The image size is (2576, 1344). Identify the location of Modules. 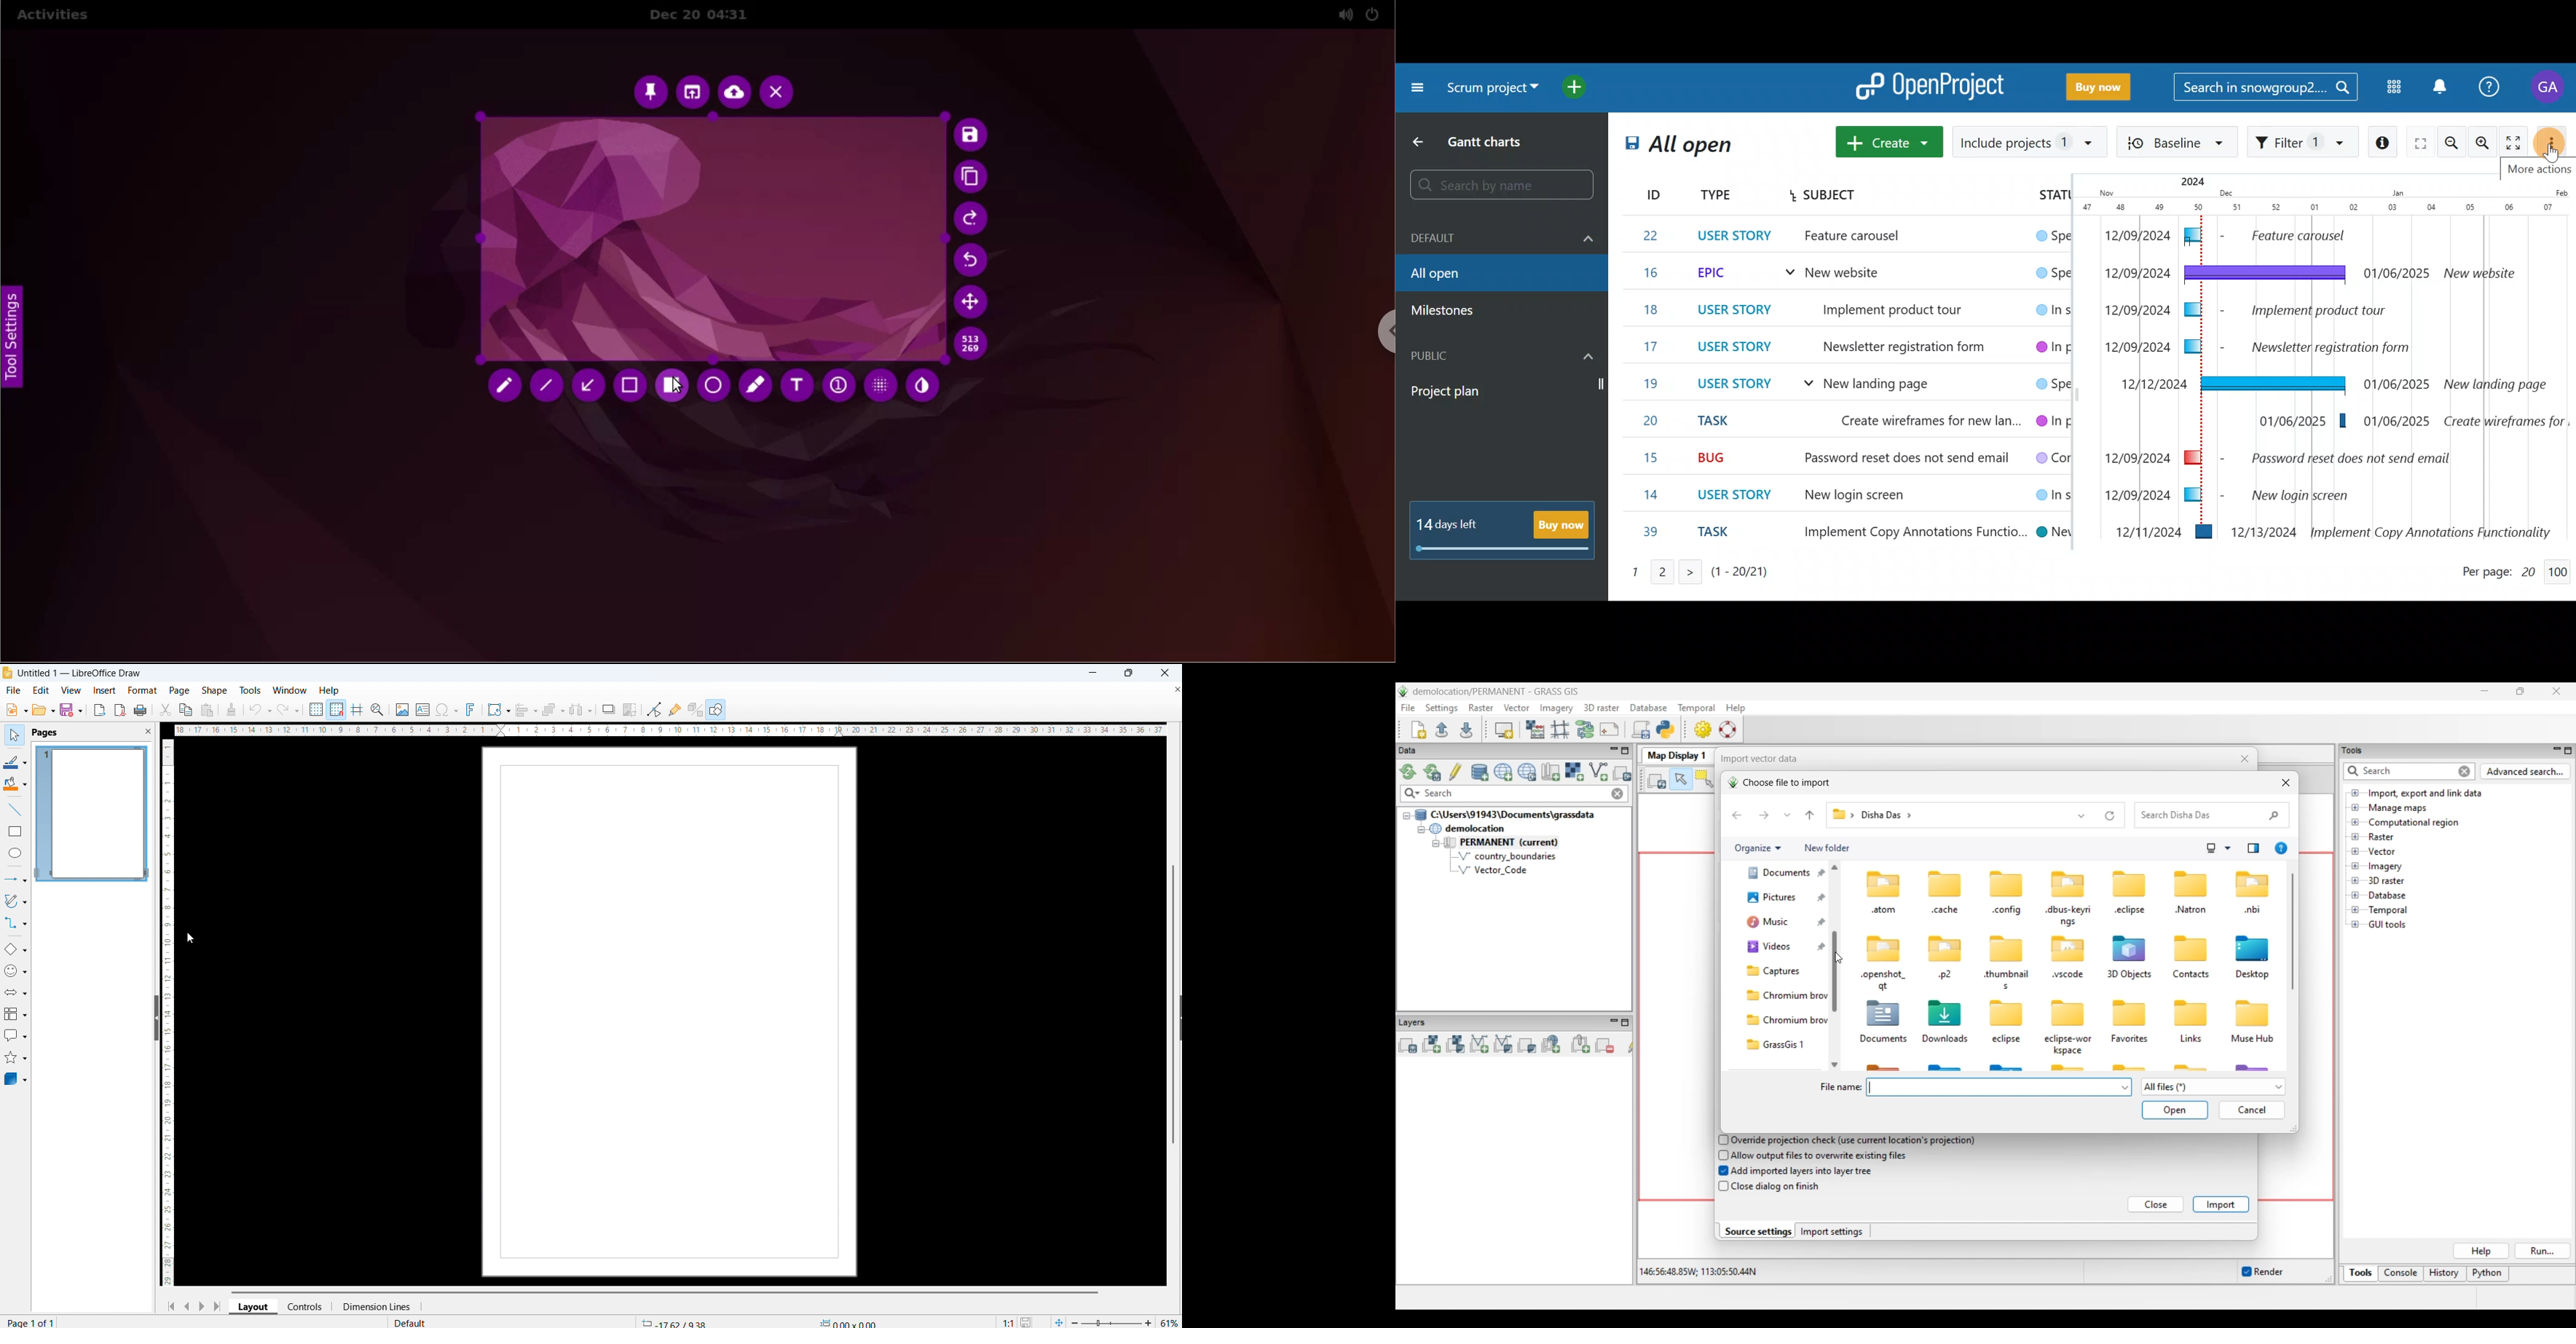
(2392, 88).